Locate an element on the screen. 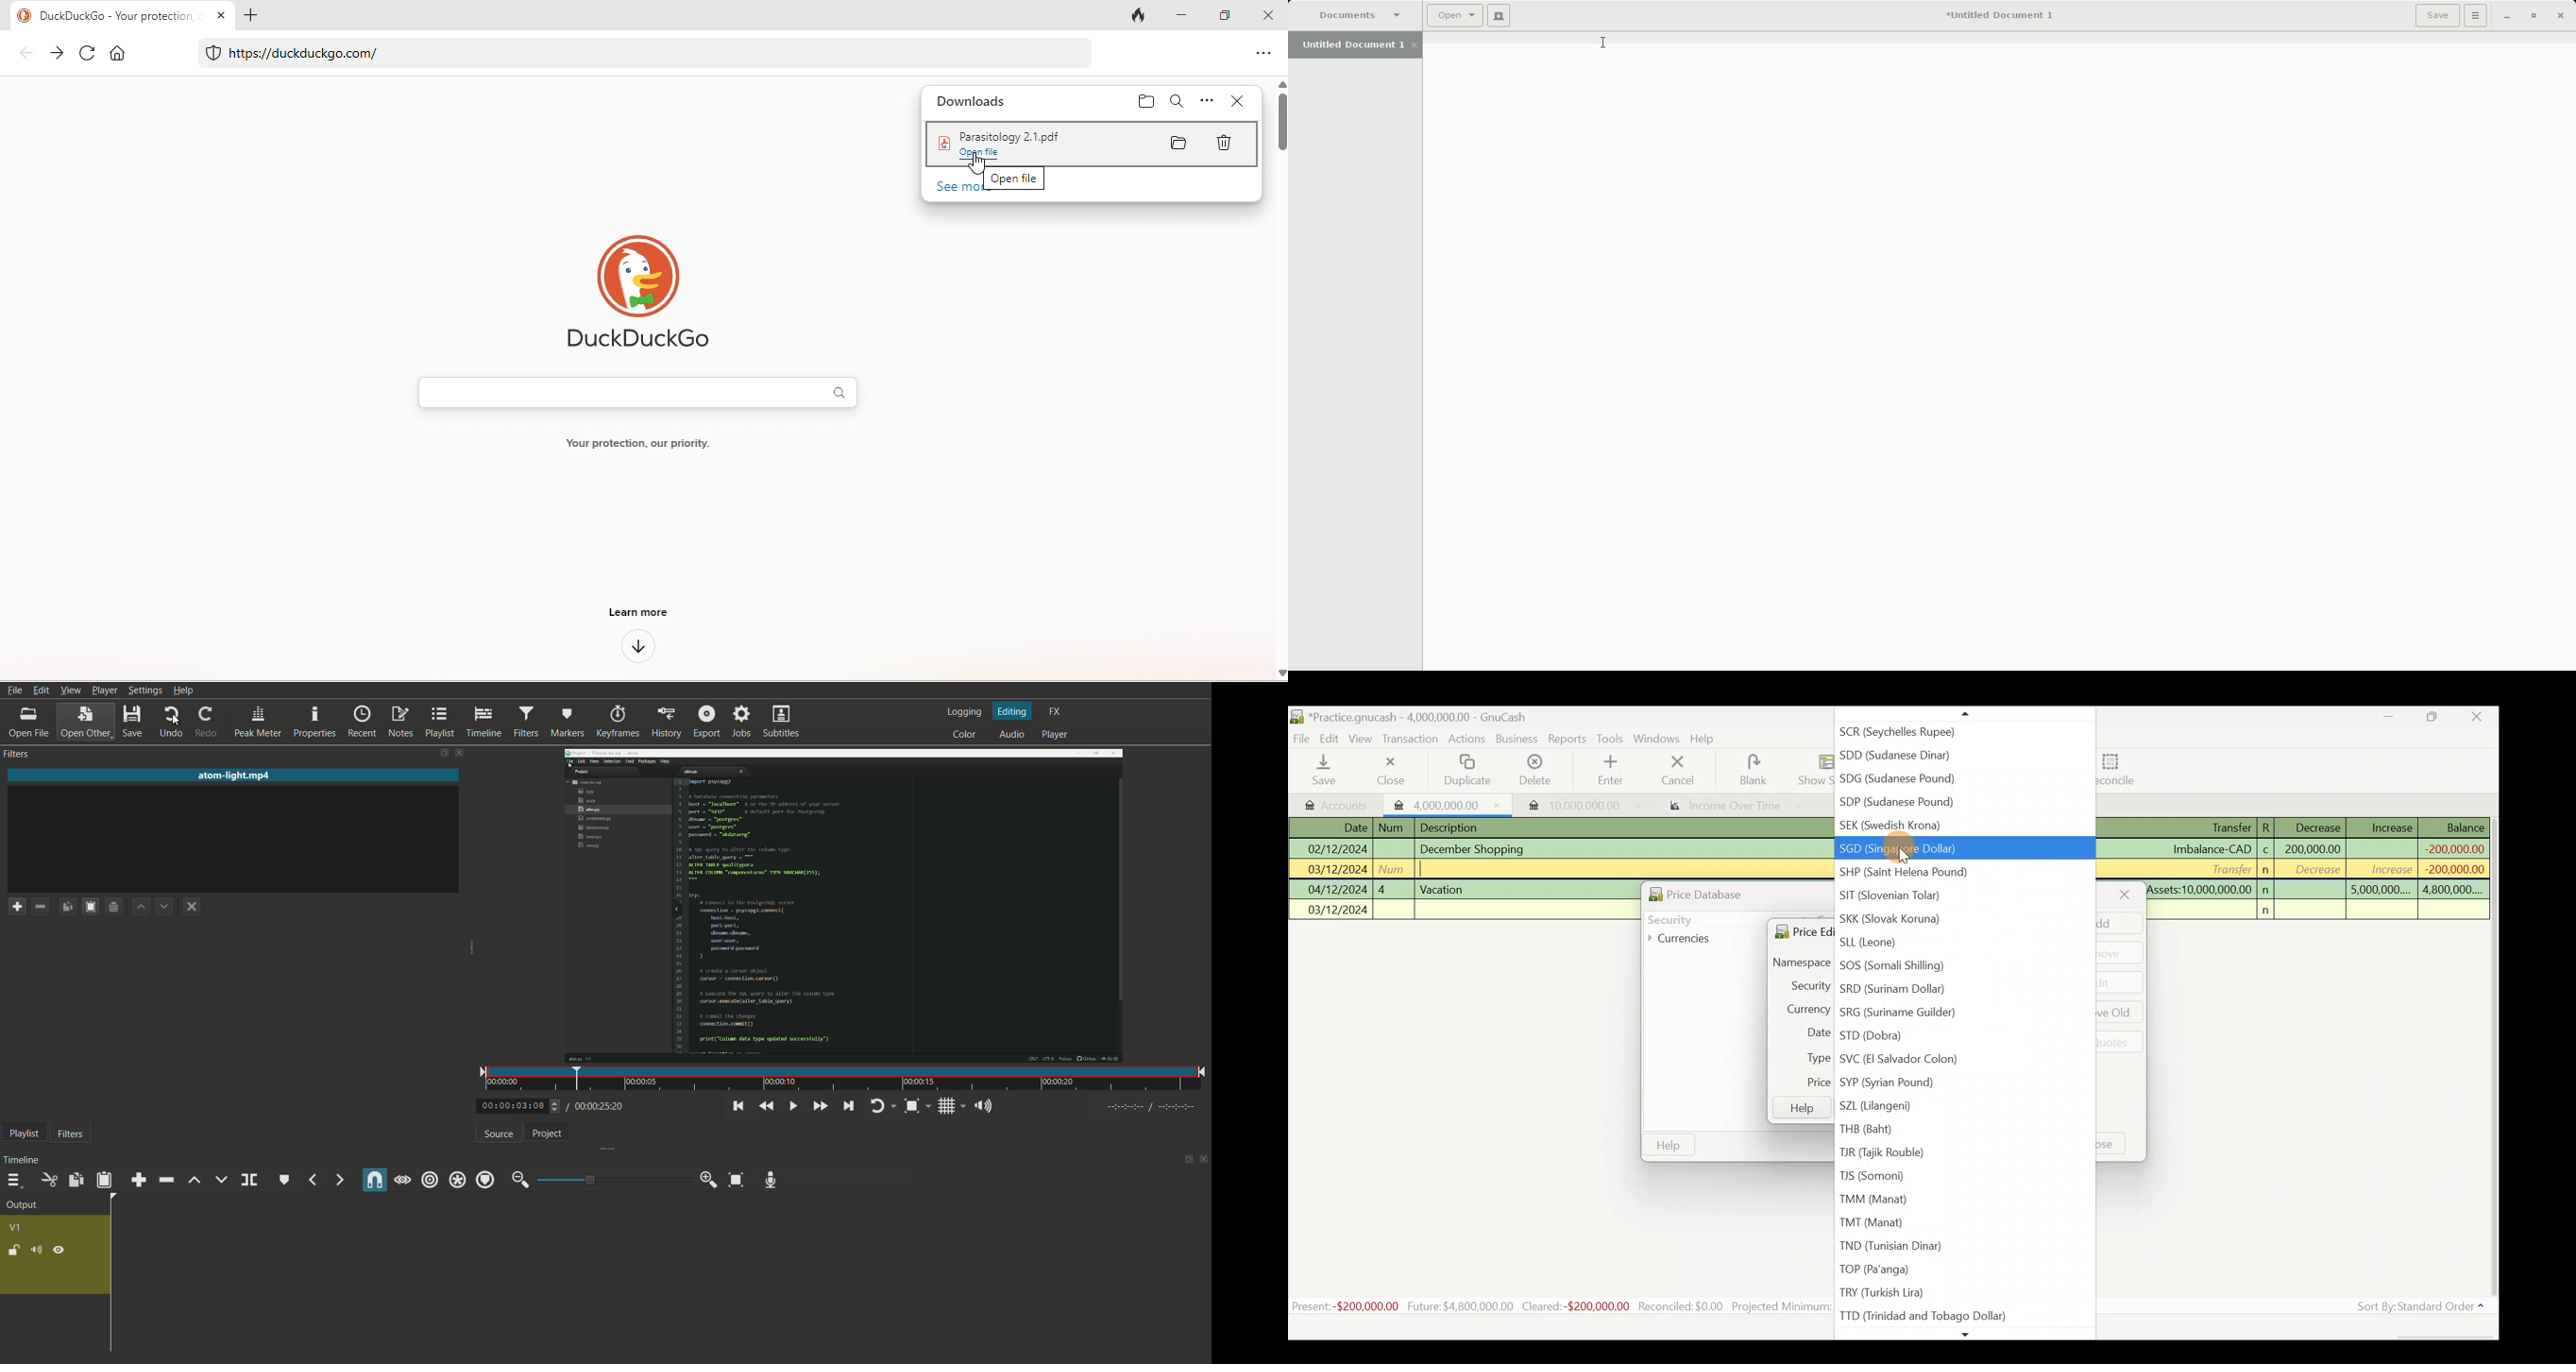 This screenshot has height=1372, width=2576. Close is located at coordinates (2561, 15).